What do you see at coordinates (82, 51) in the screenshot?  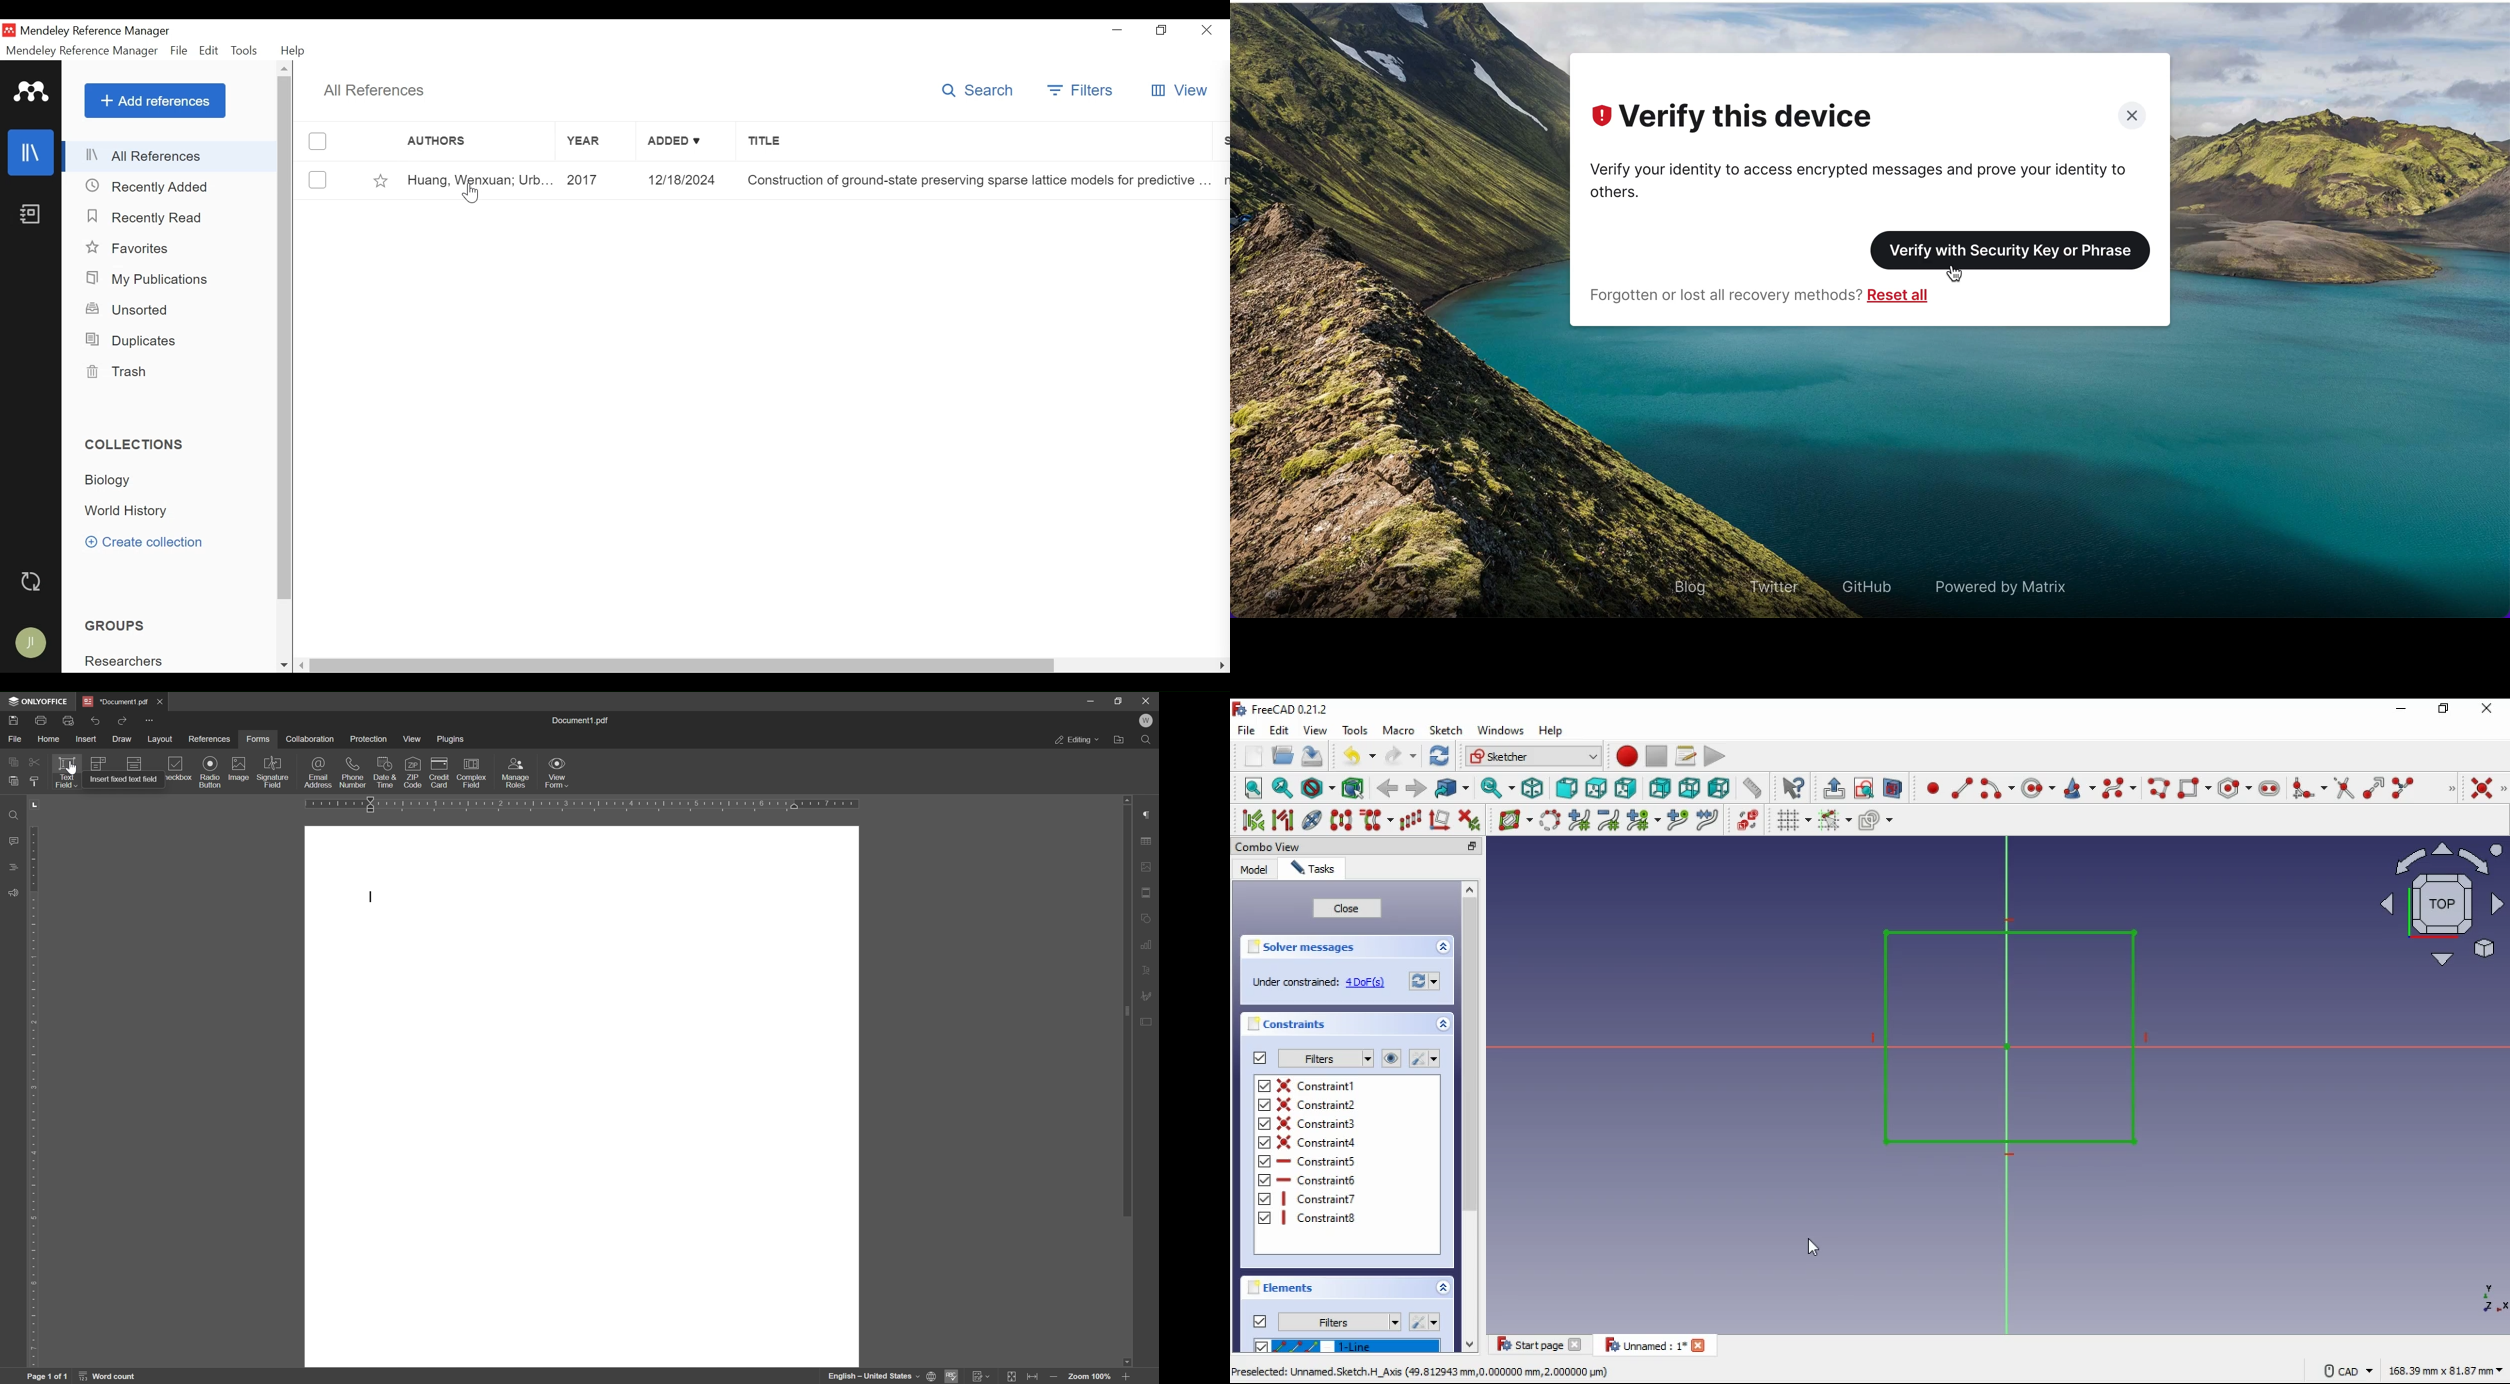 I see `Mendeley Reference Manager` at bounding box center [82, 51].